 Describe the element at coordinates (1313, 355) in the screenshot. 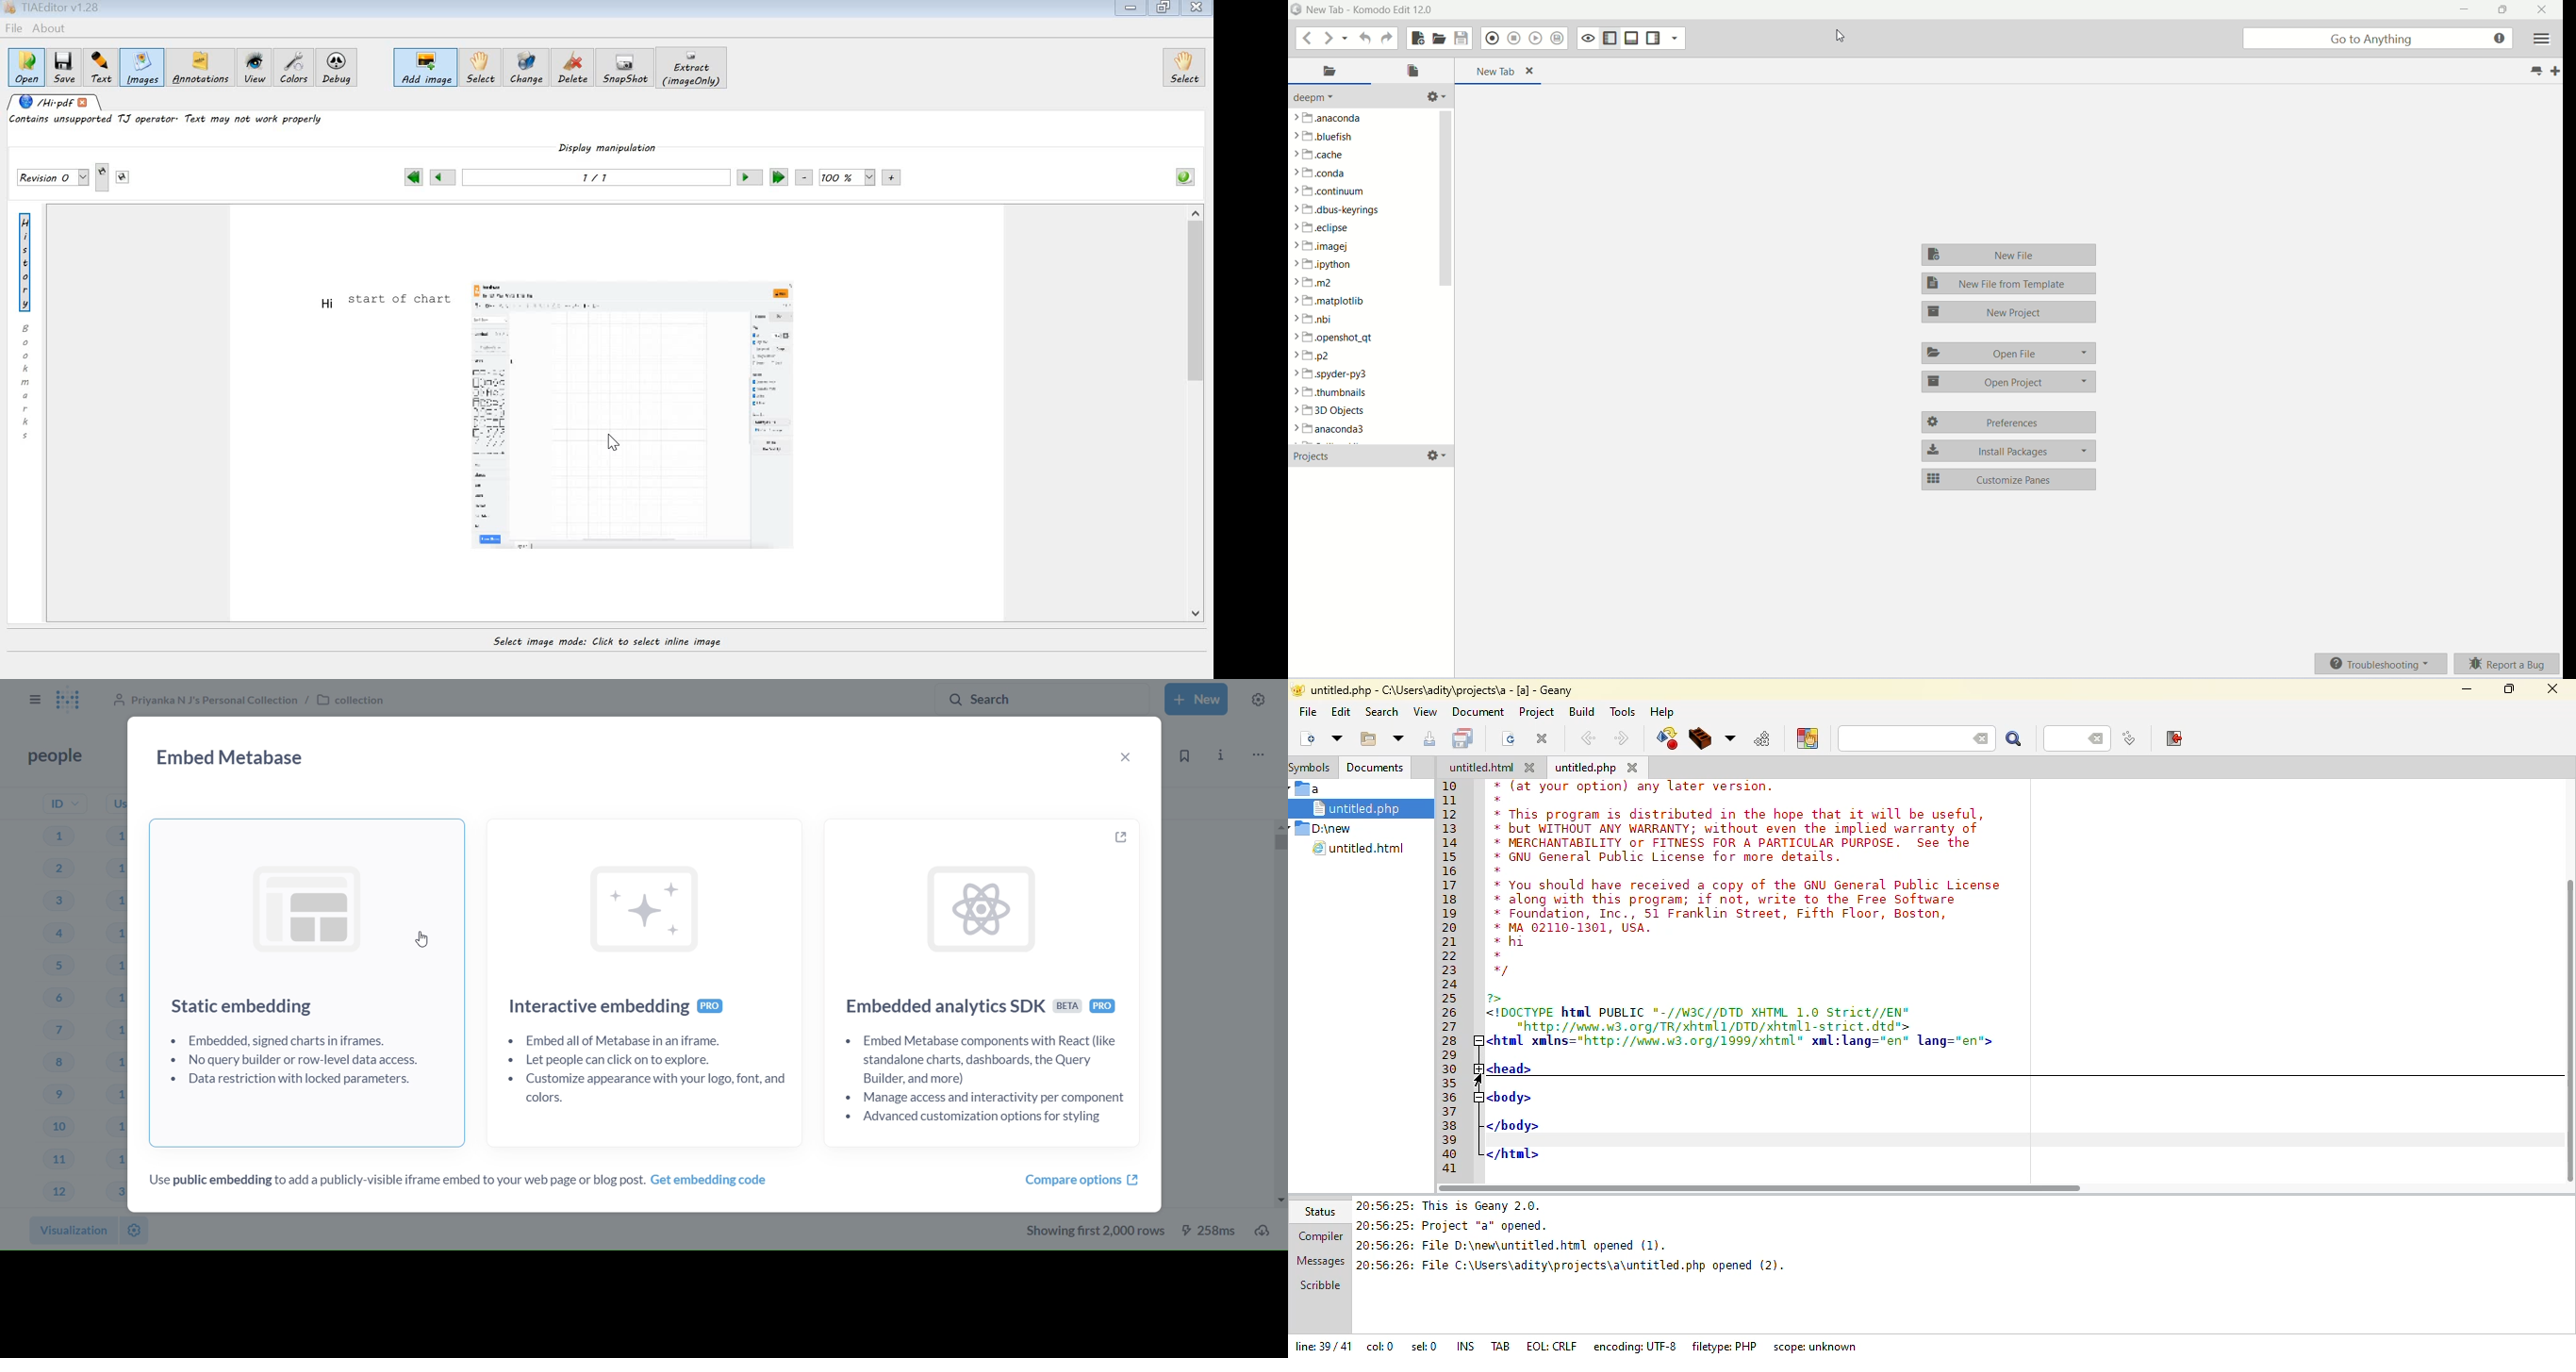

I see `p2` at that location.